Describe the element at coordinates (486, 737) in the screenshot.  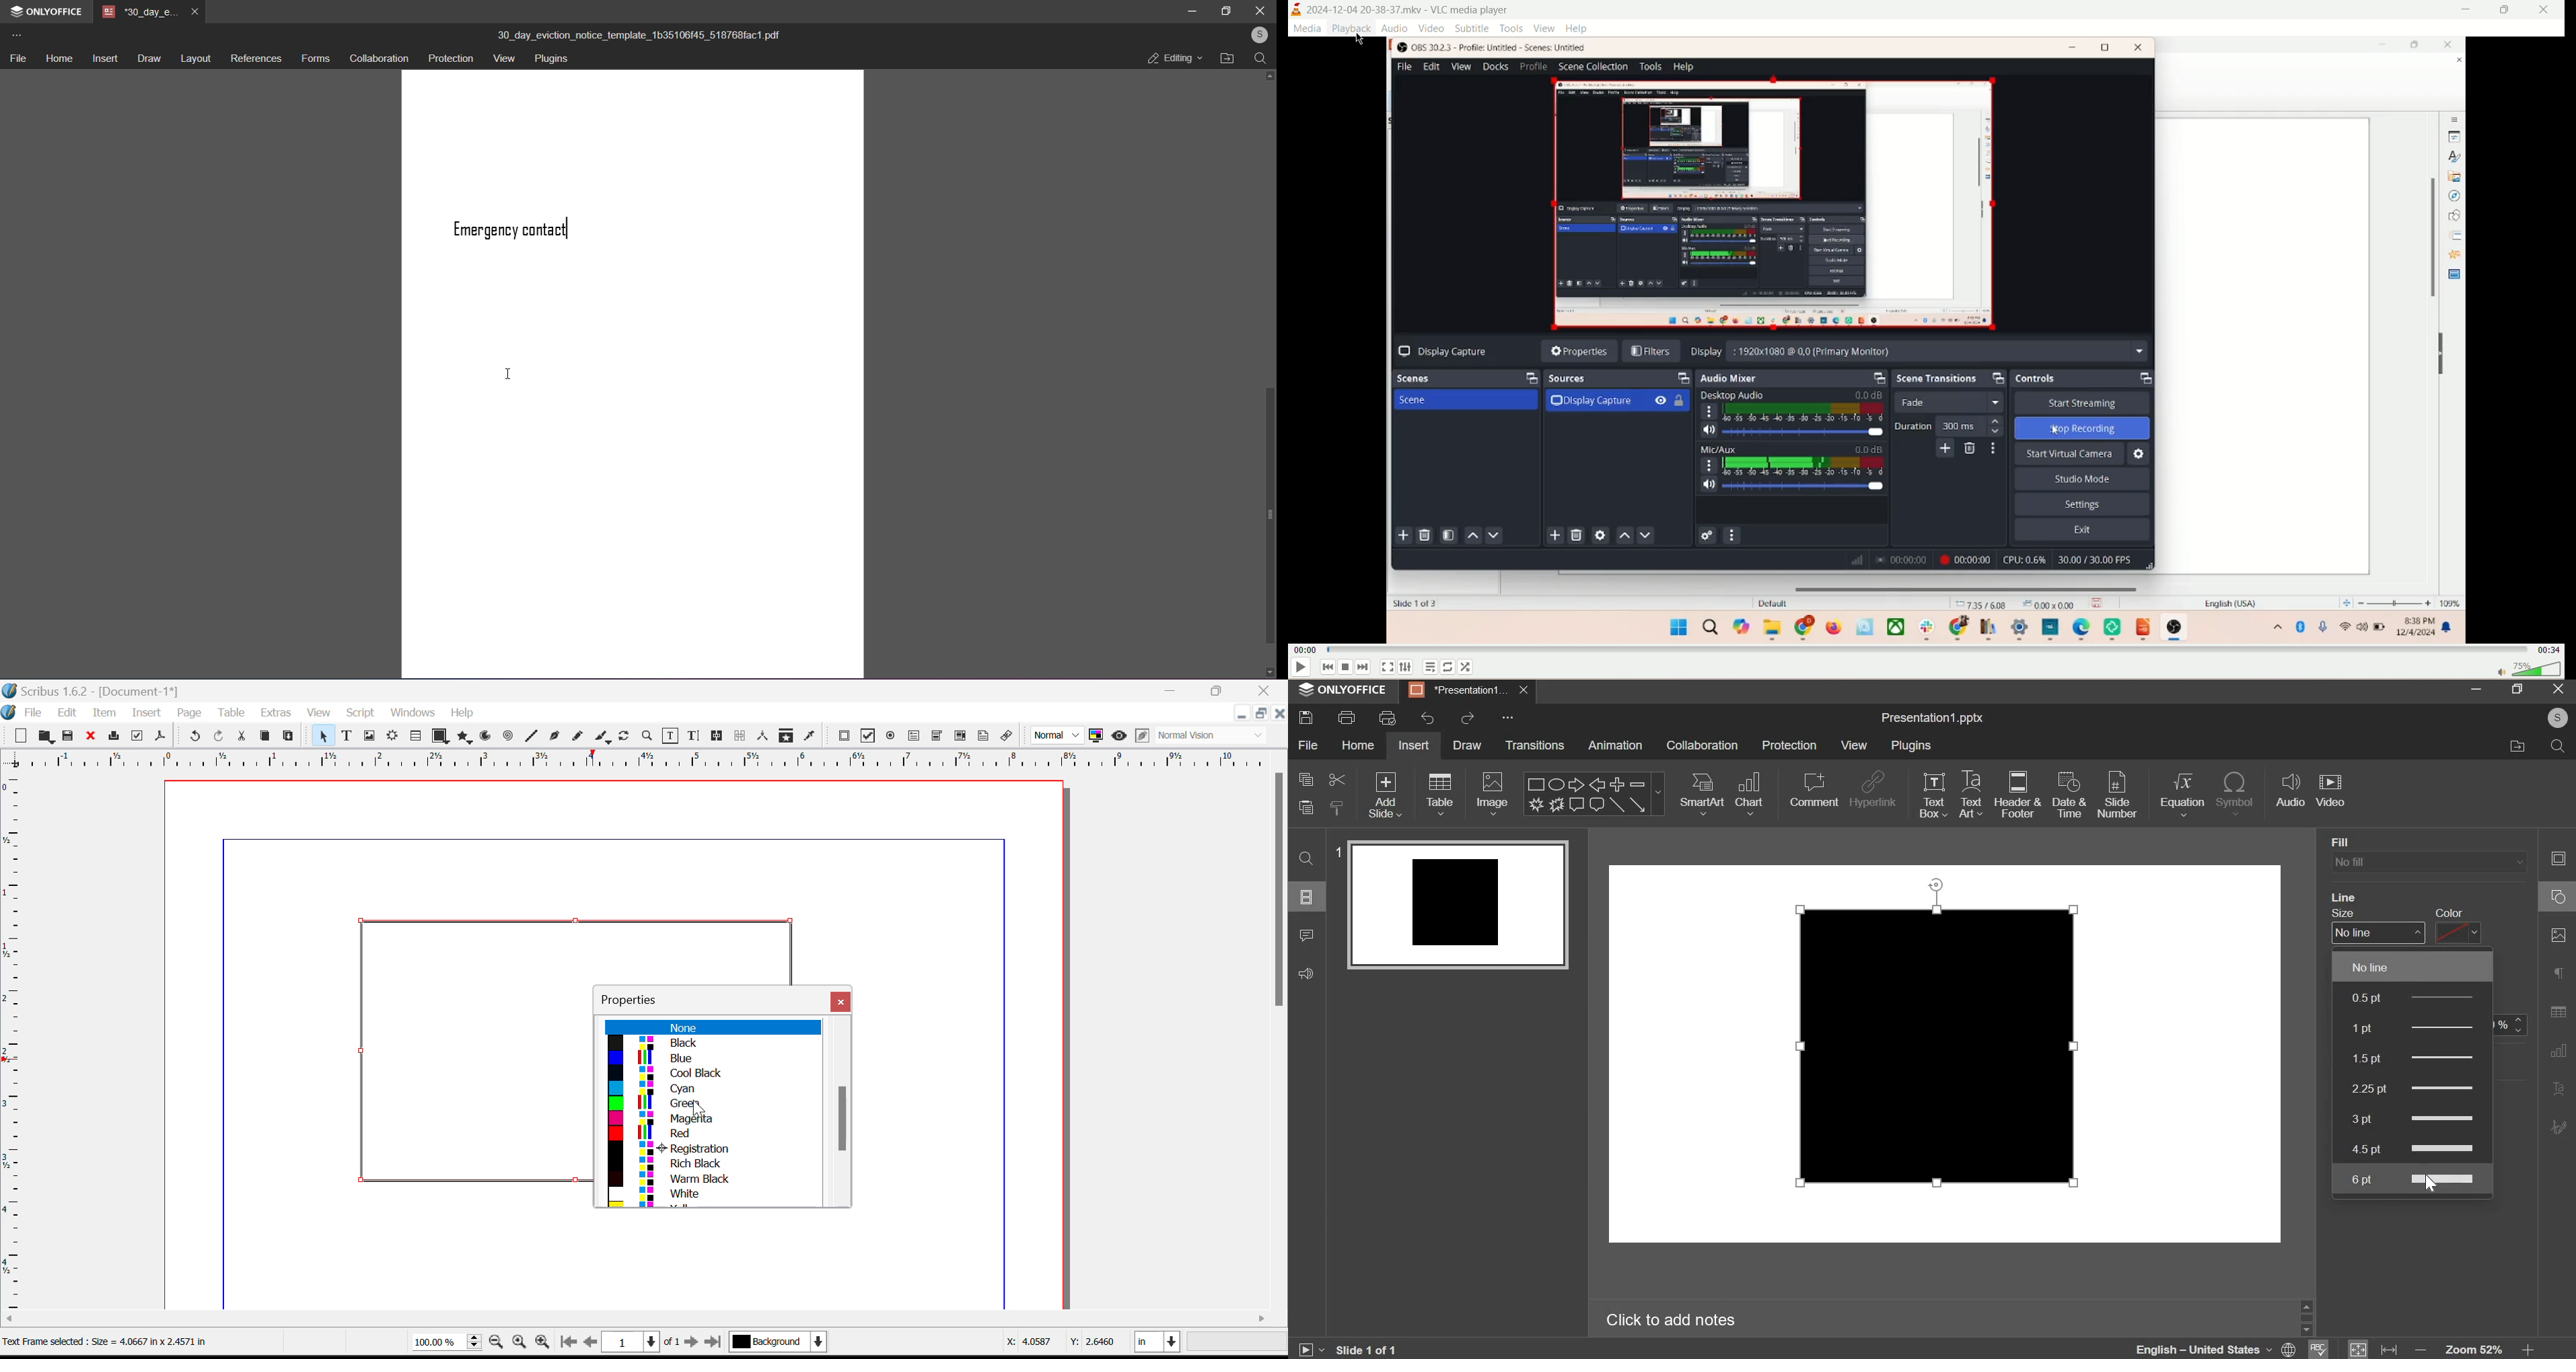
I see `Arc` at that location.